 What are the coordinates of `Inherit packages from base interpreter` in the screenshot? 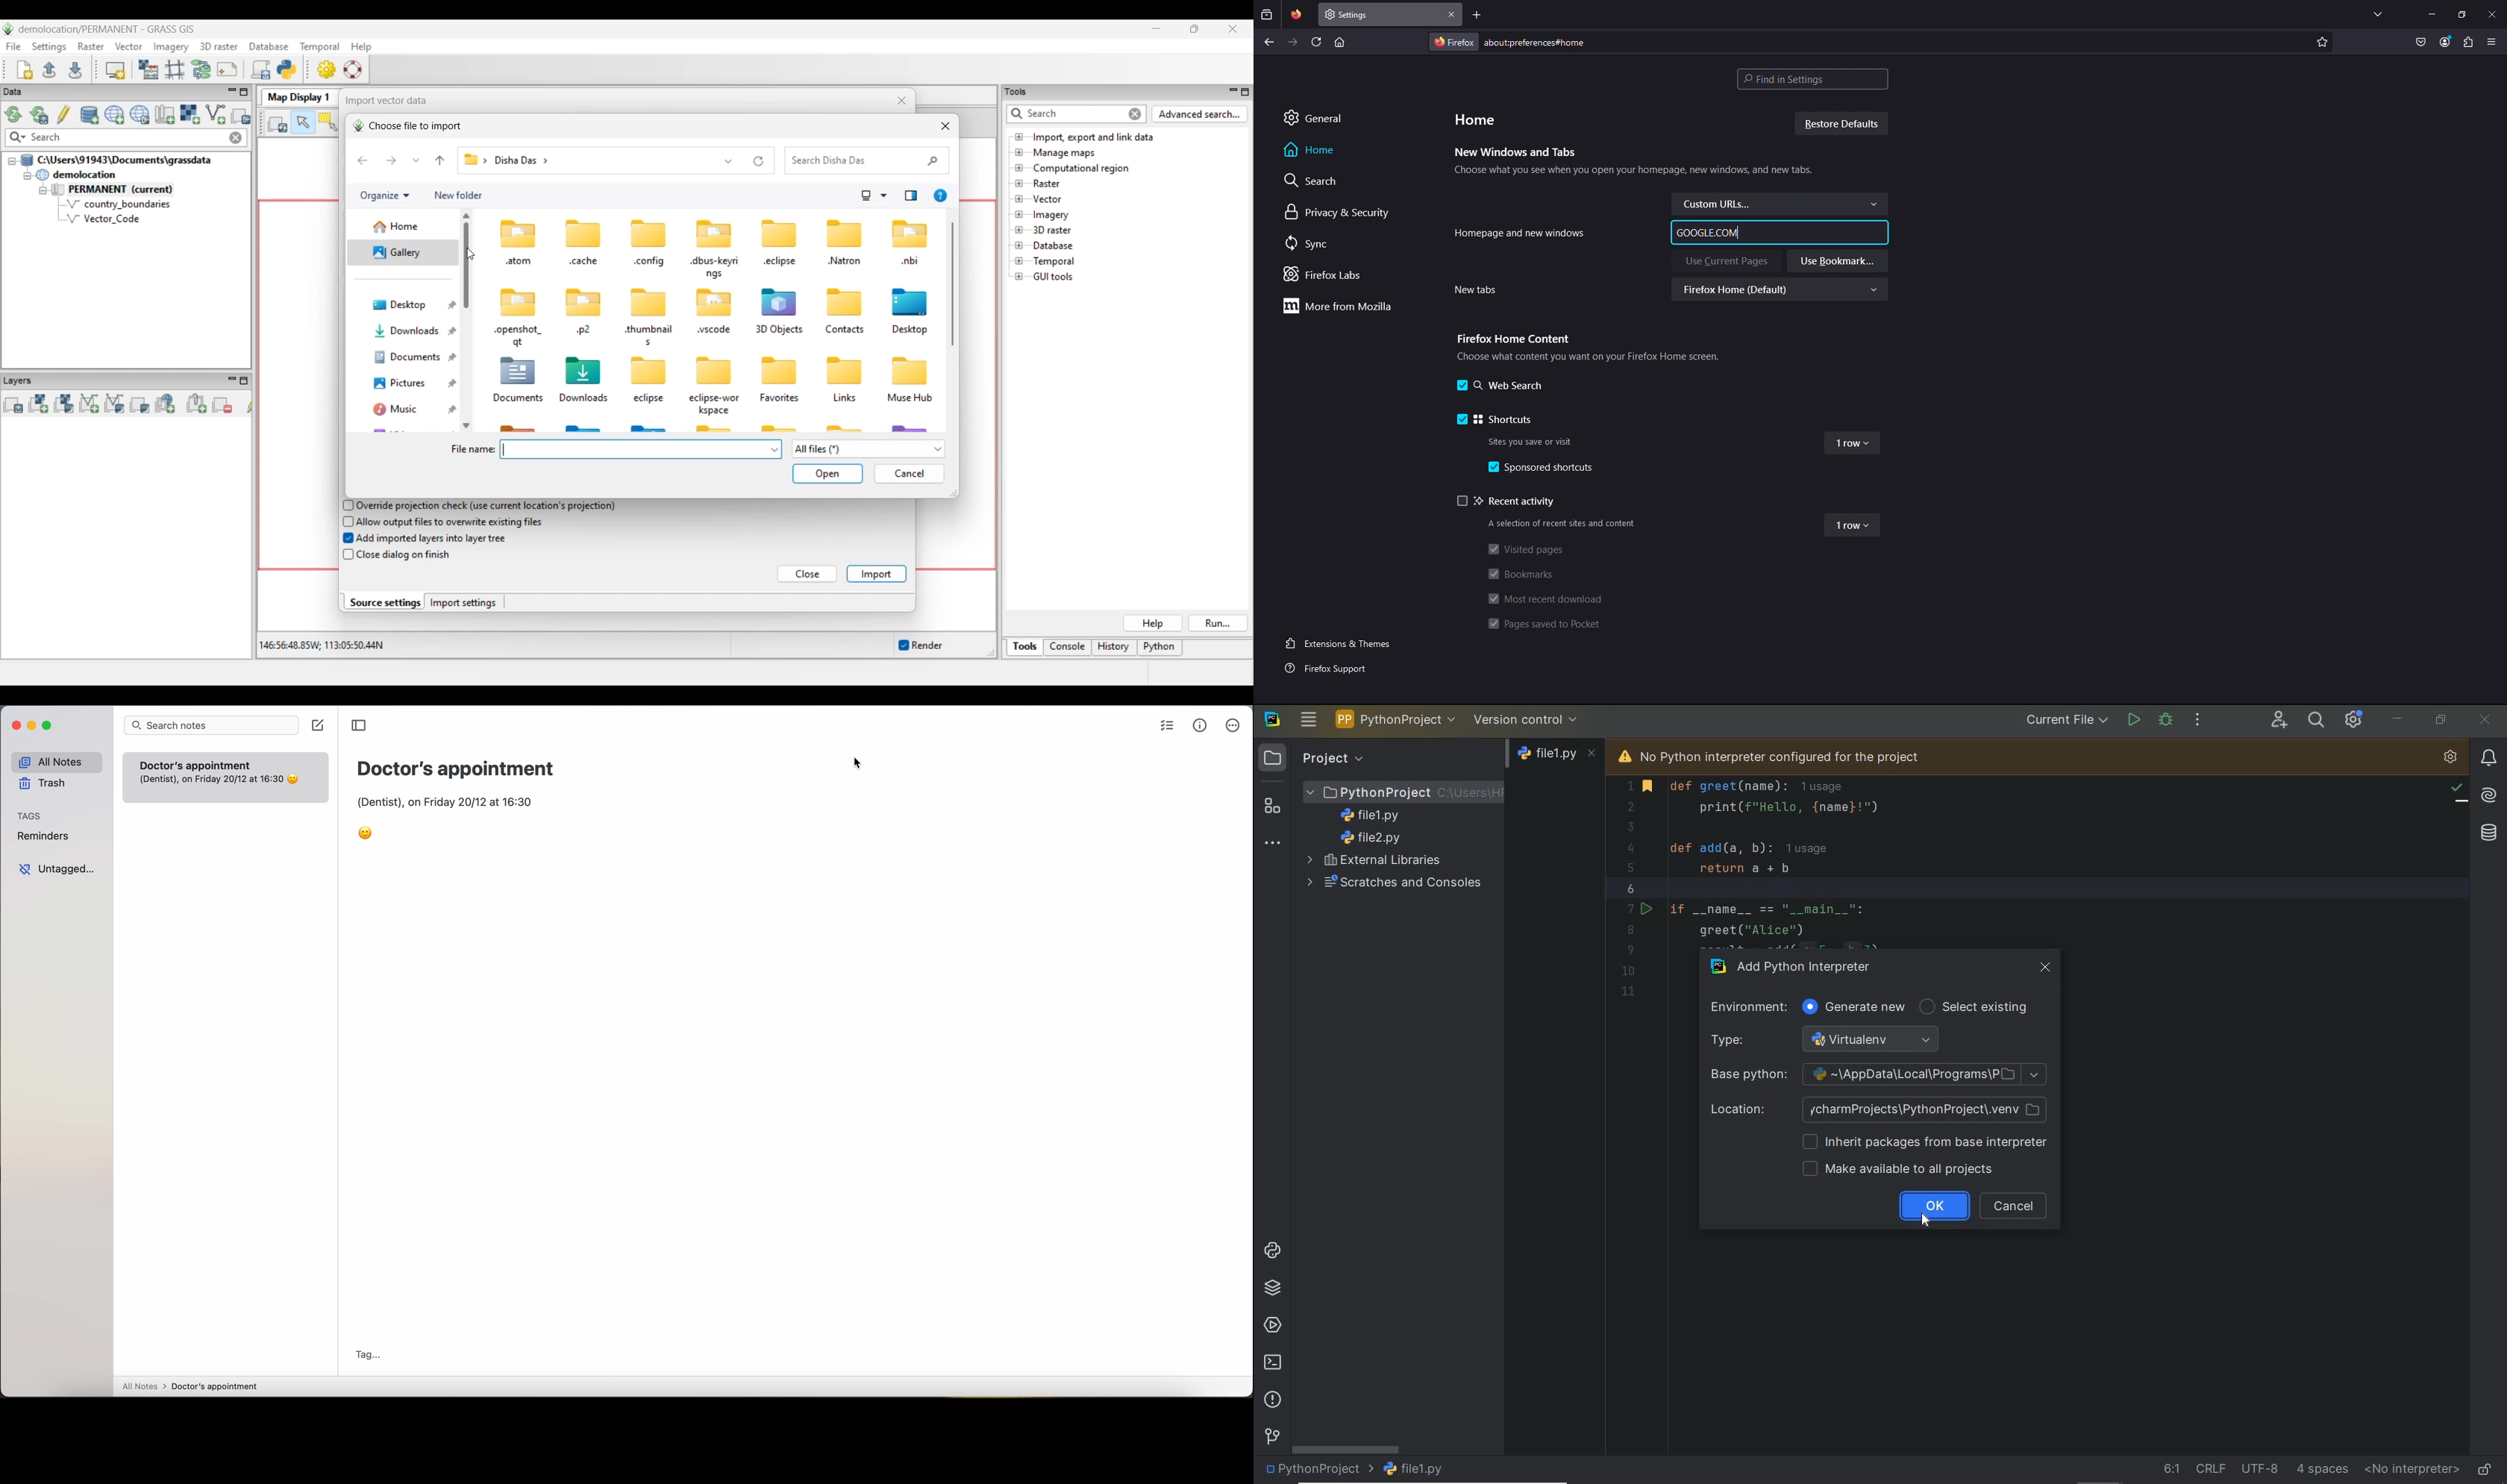 It's located at (1923, 1144).